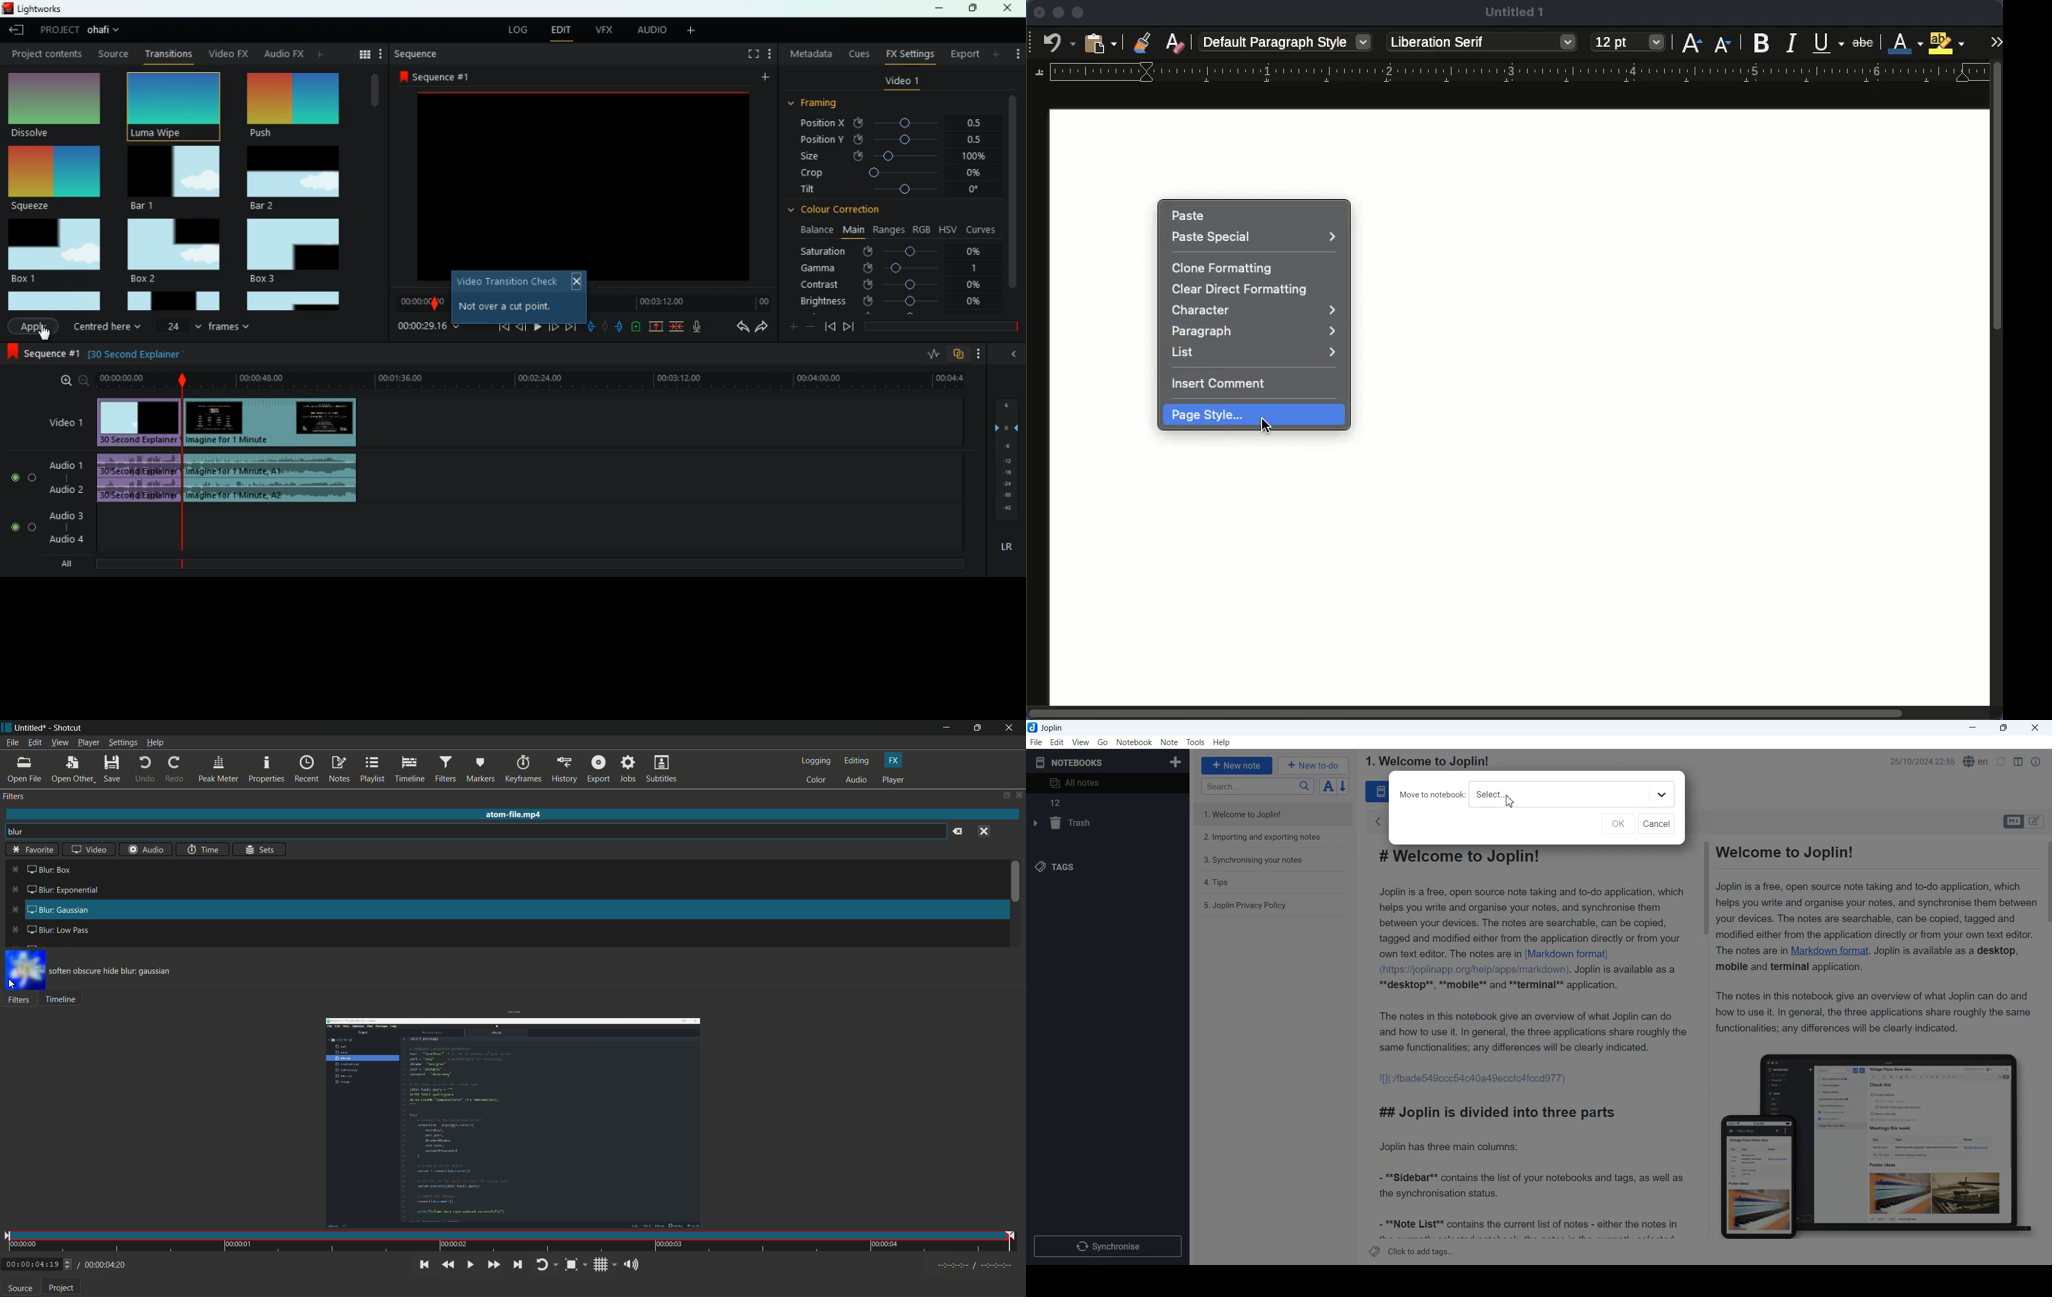 The height and width of the screenshot is (1316, 2072). What do you see at coordinates (983, 228) in the screenshot?
I see `curves` at bounding box center [983, 228].